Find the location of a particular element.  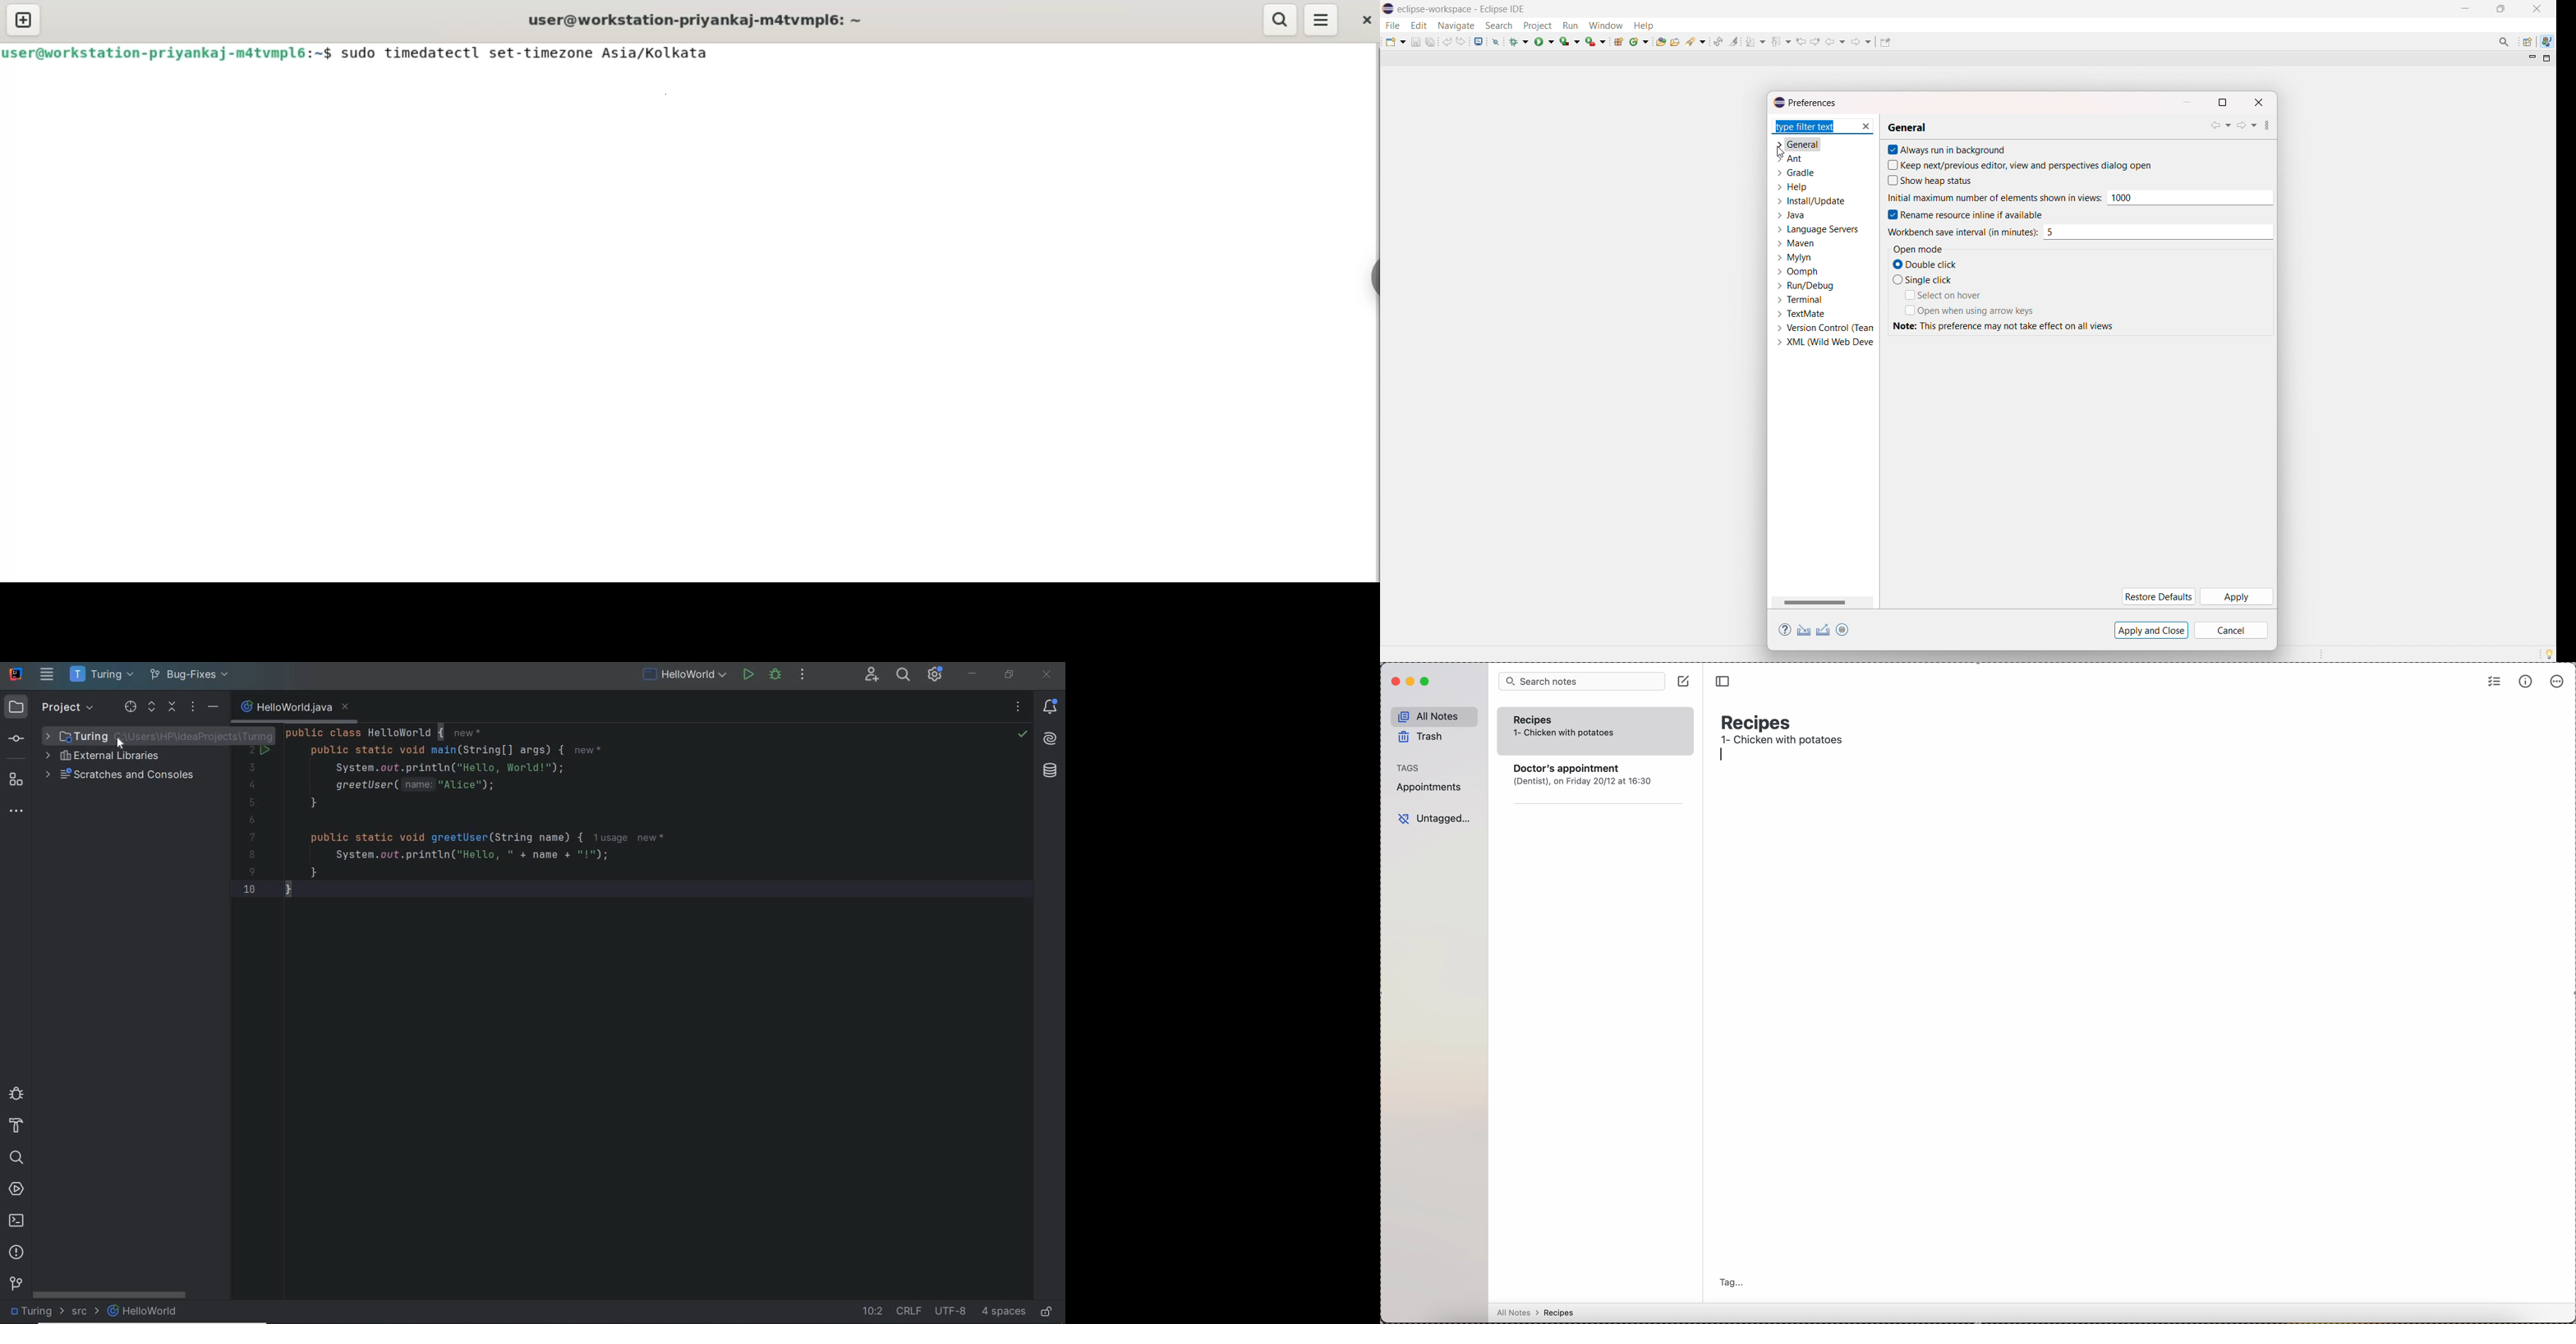

sudo timedatectl set-timezone Asia/Kolkata is located at coordinates (527, 53).